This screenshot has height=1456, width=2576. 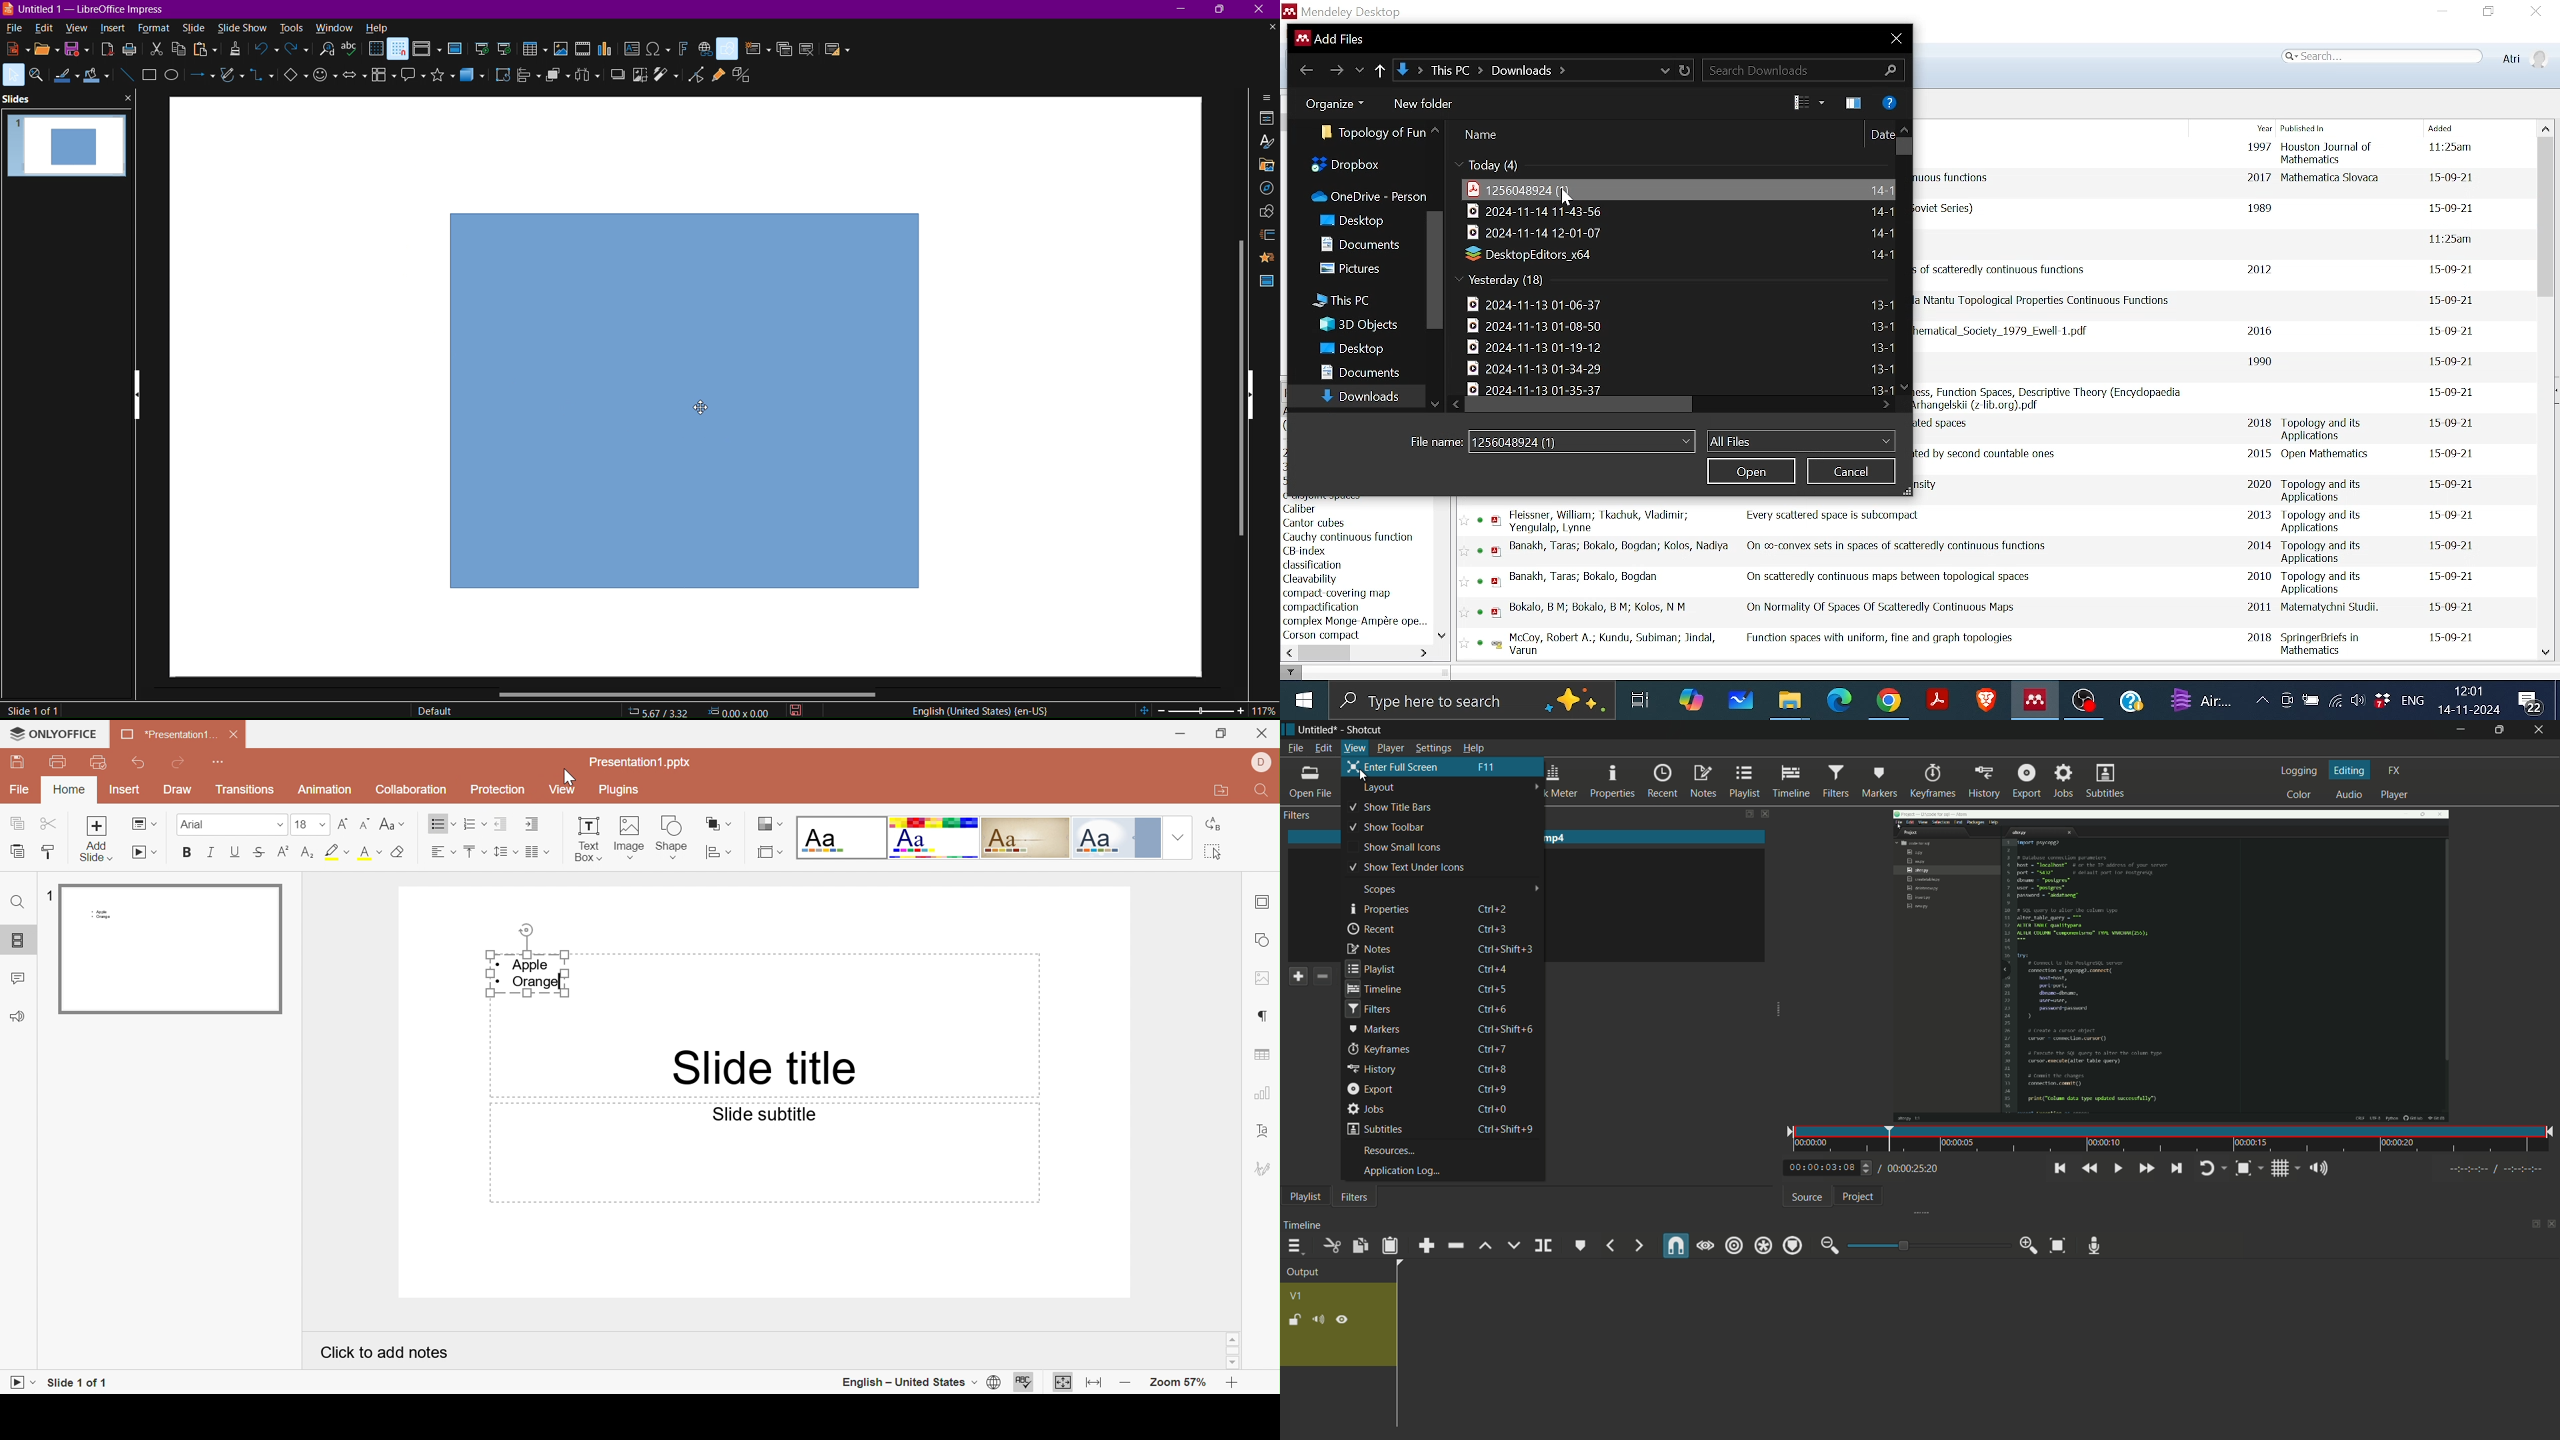 I want to click on volume, so click(x=1317, y=1319).